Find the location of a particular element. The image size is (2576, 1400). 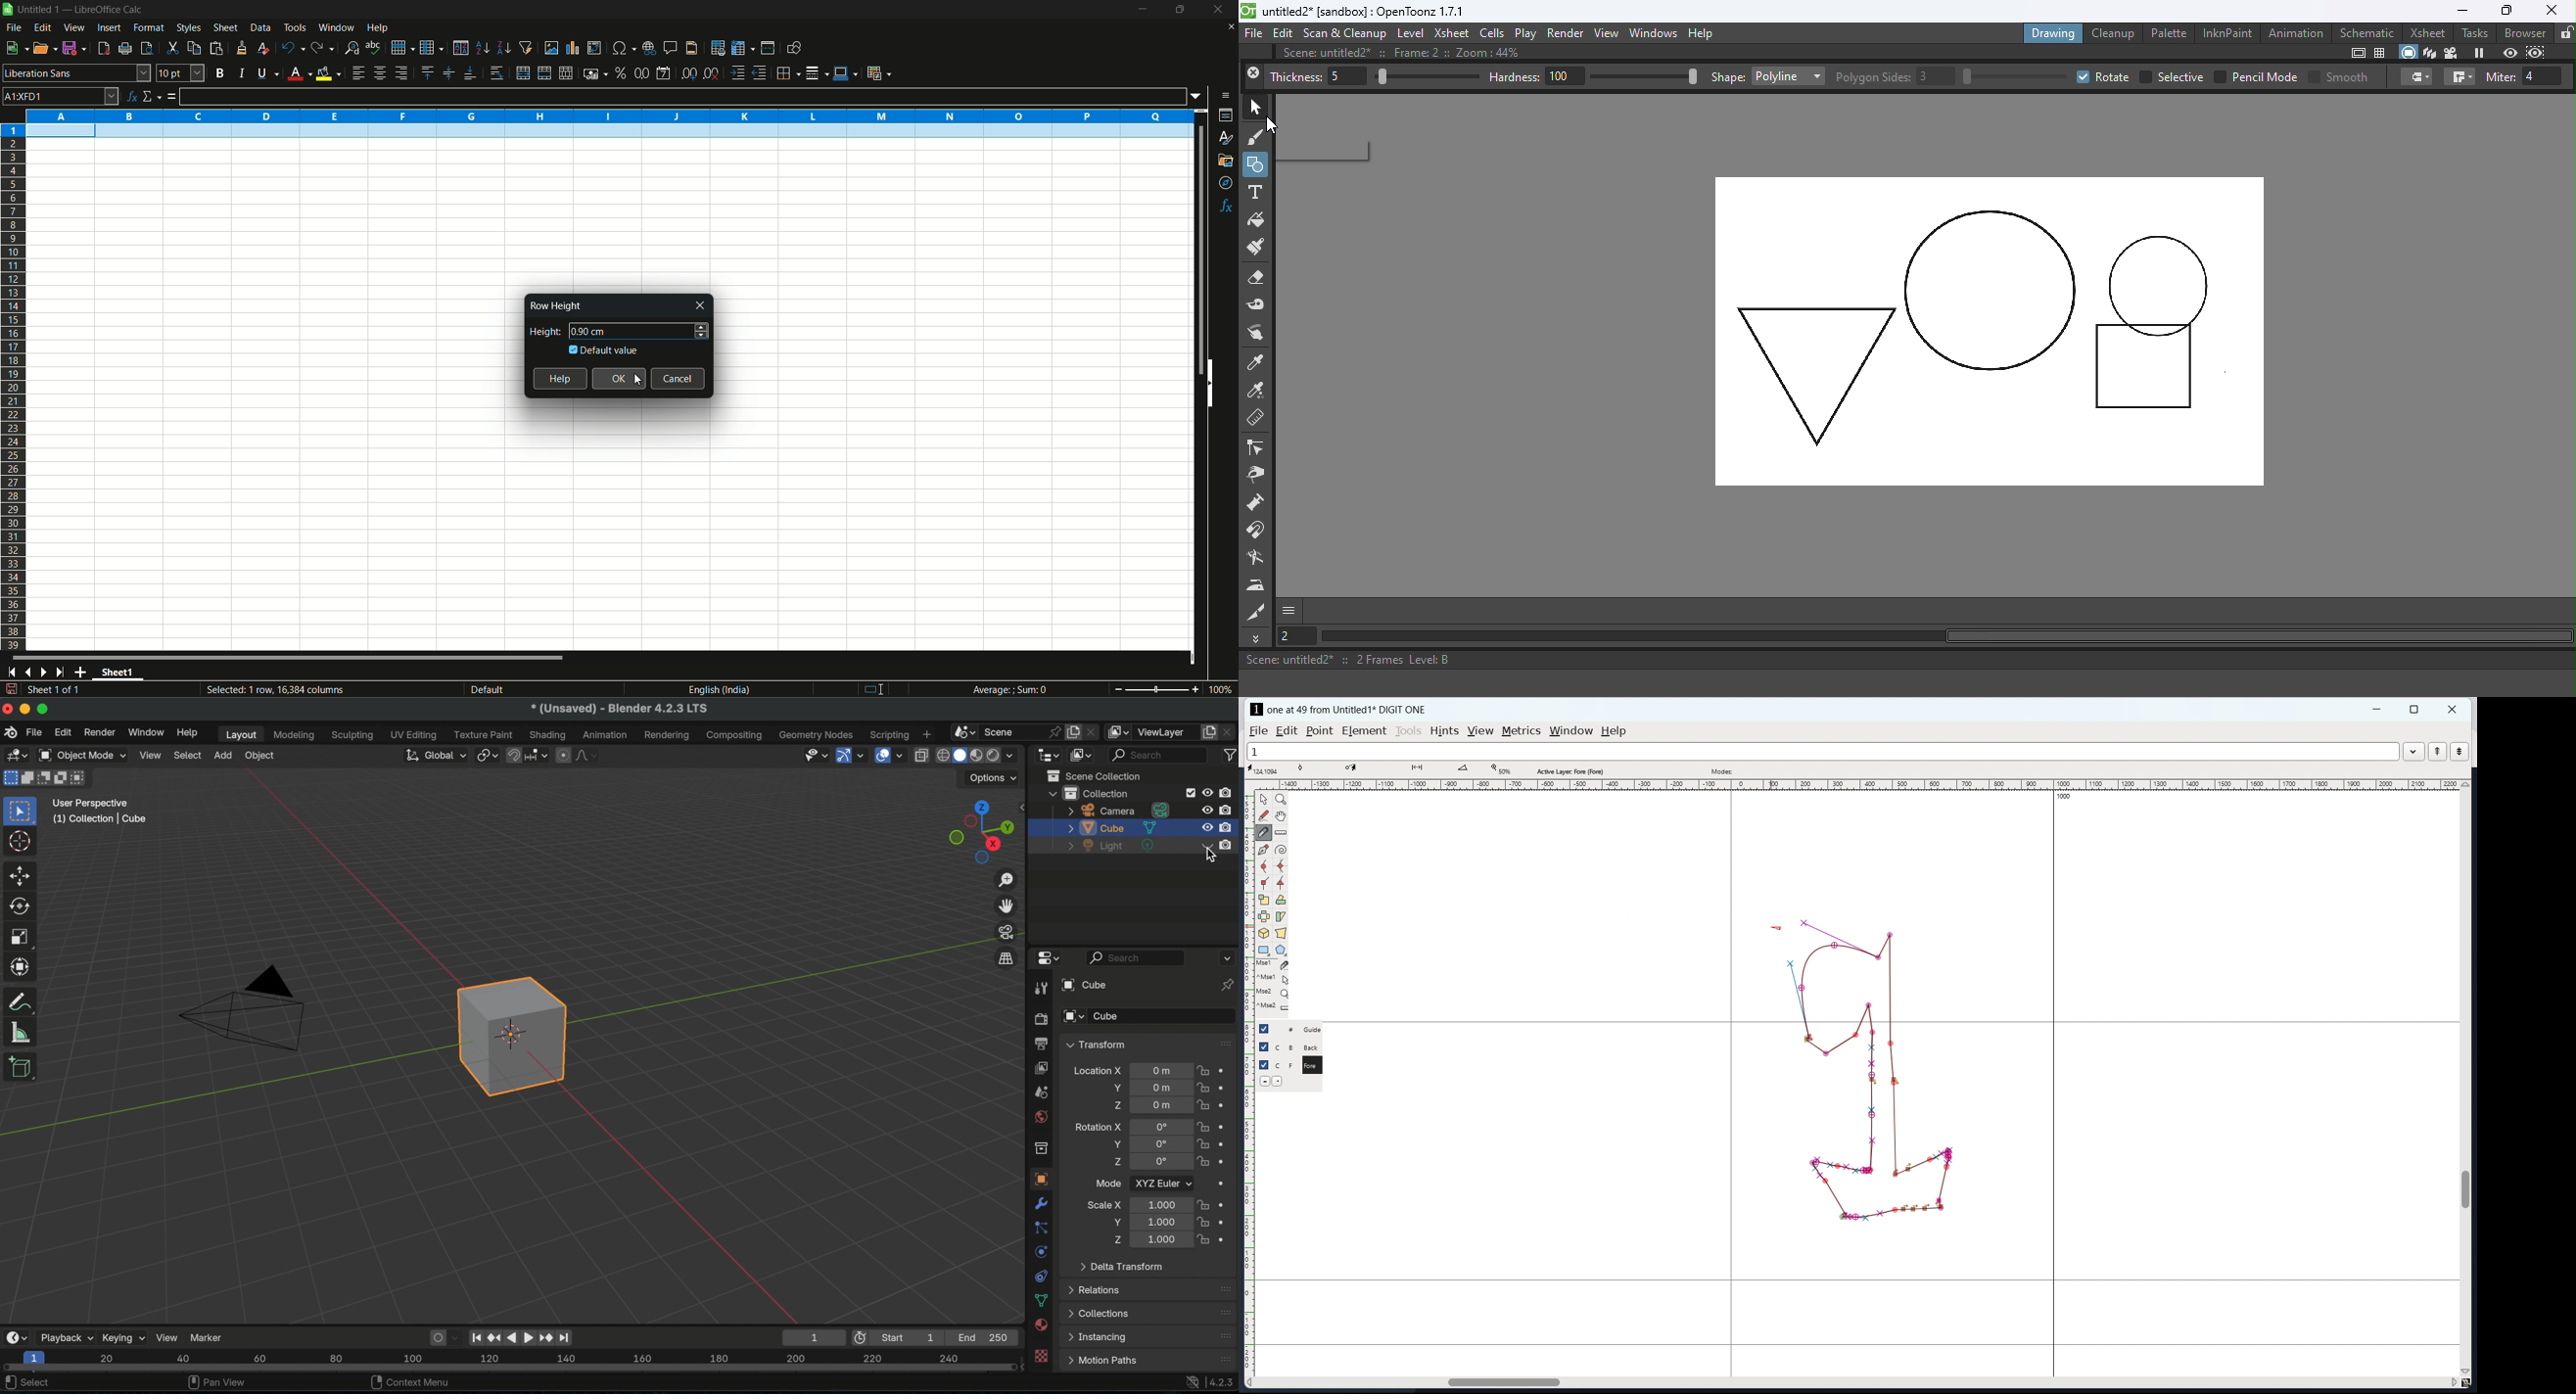

guide is located at coordinates (1316, 1029).